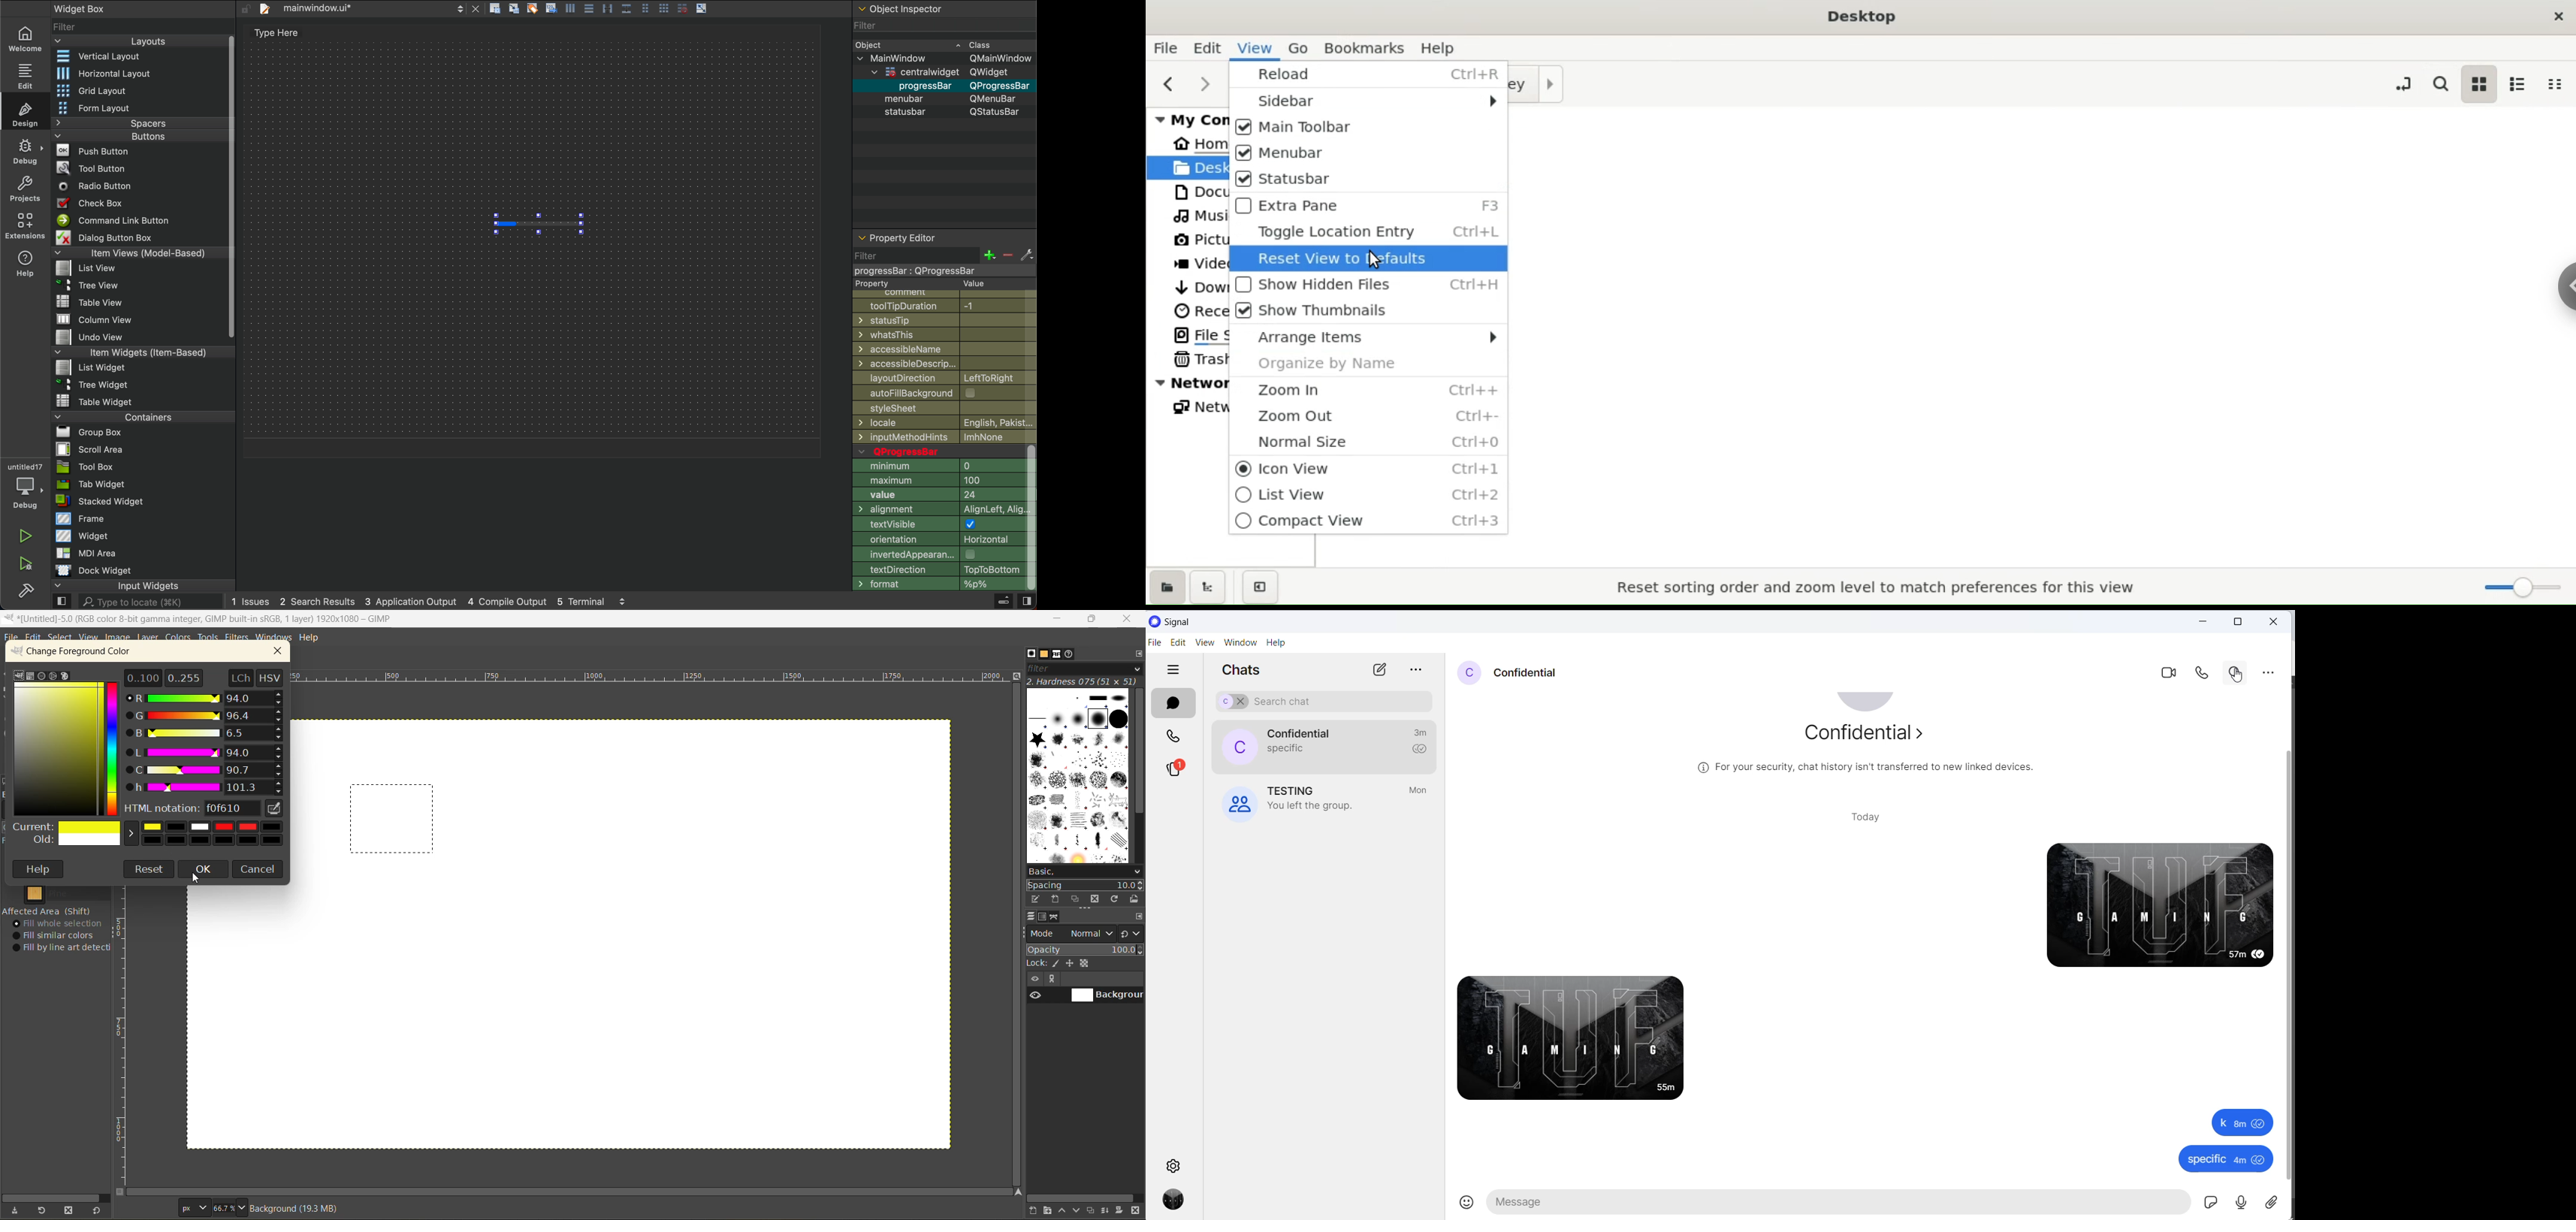 The width and height of the screenshot is (2576, 1232). Describe the element at coordinates (2209, 1205) in the screenshot. I see `sticker` at that location.